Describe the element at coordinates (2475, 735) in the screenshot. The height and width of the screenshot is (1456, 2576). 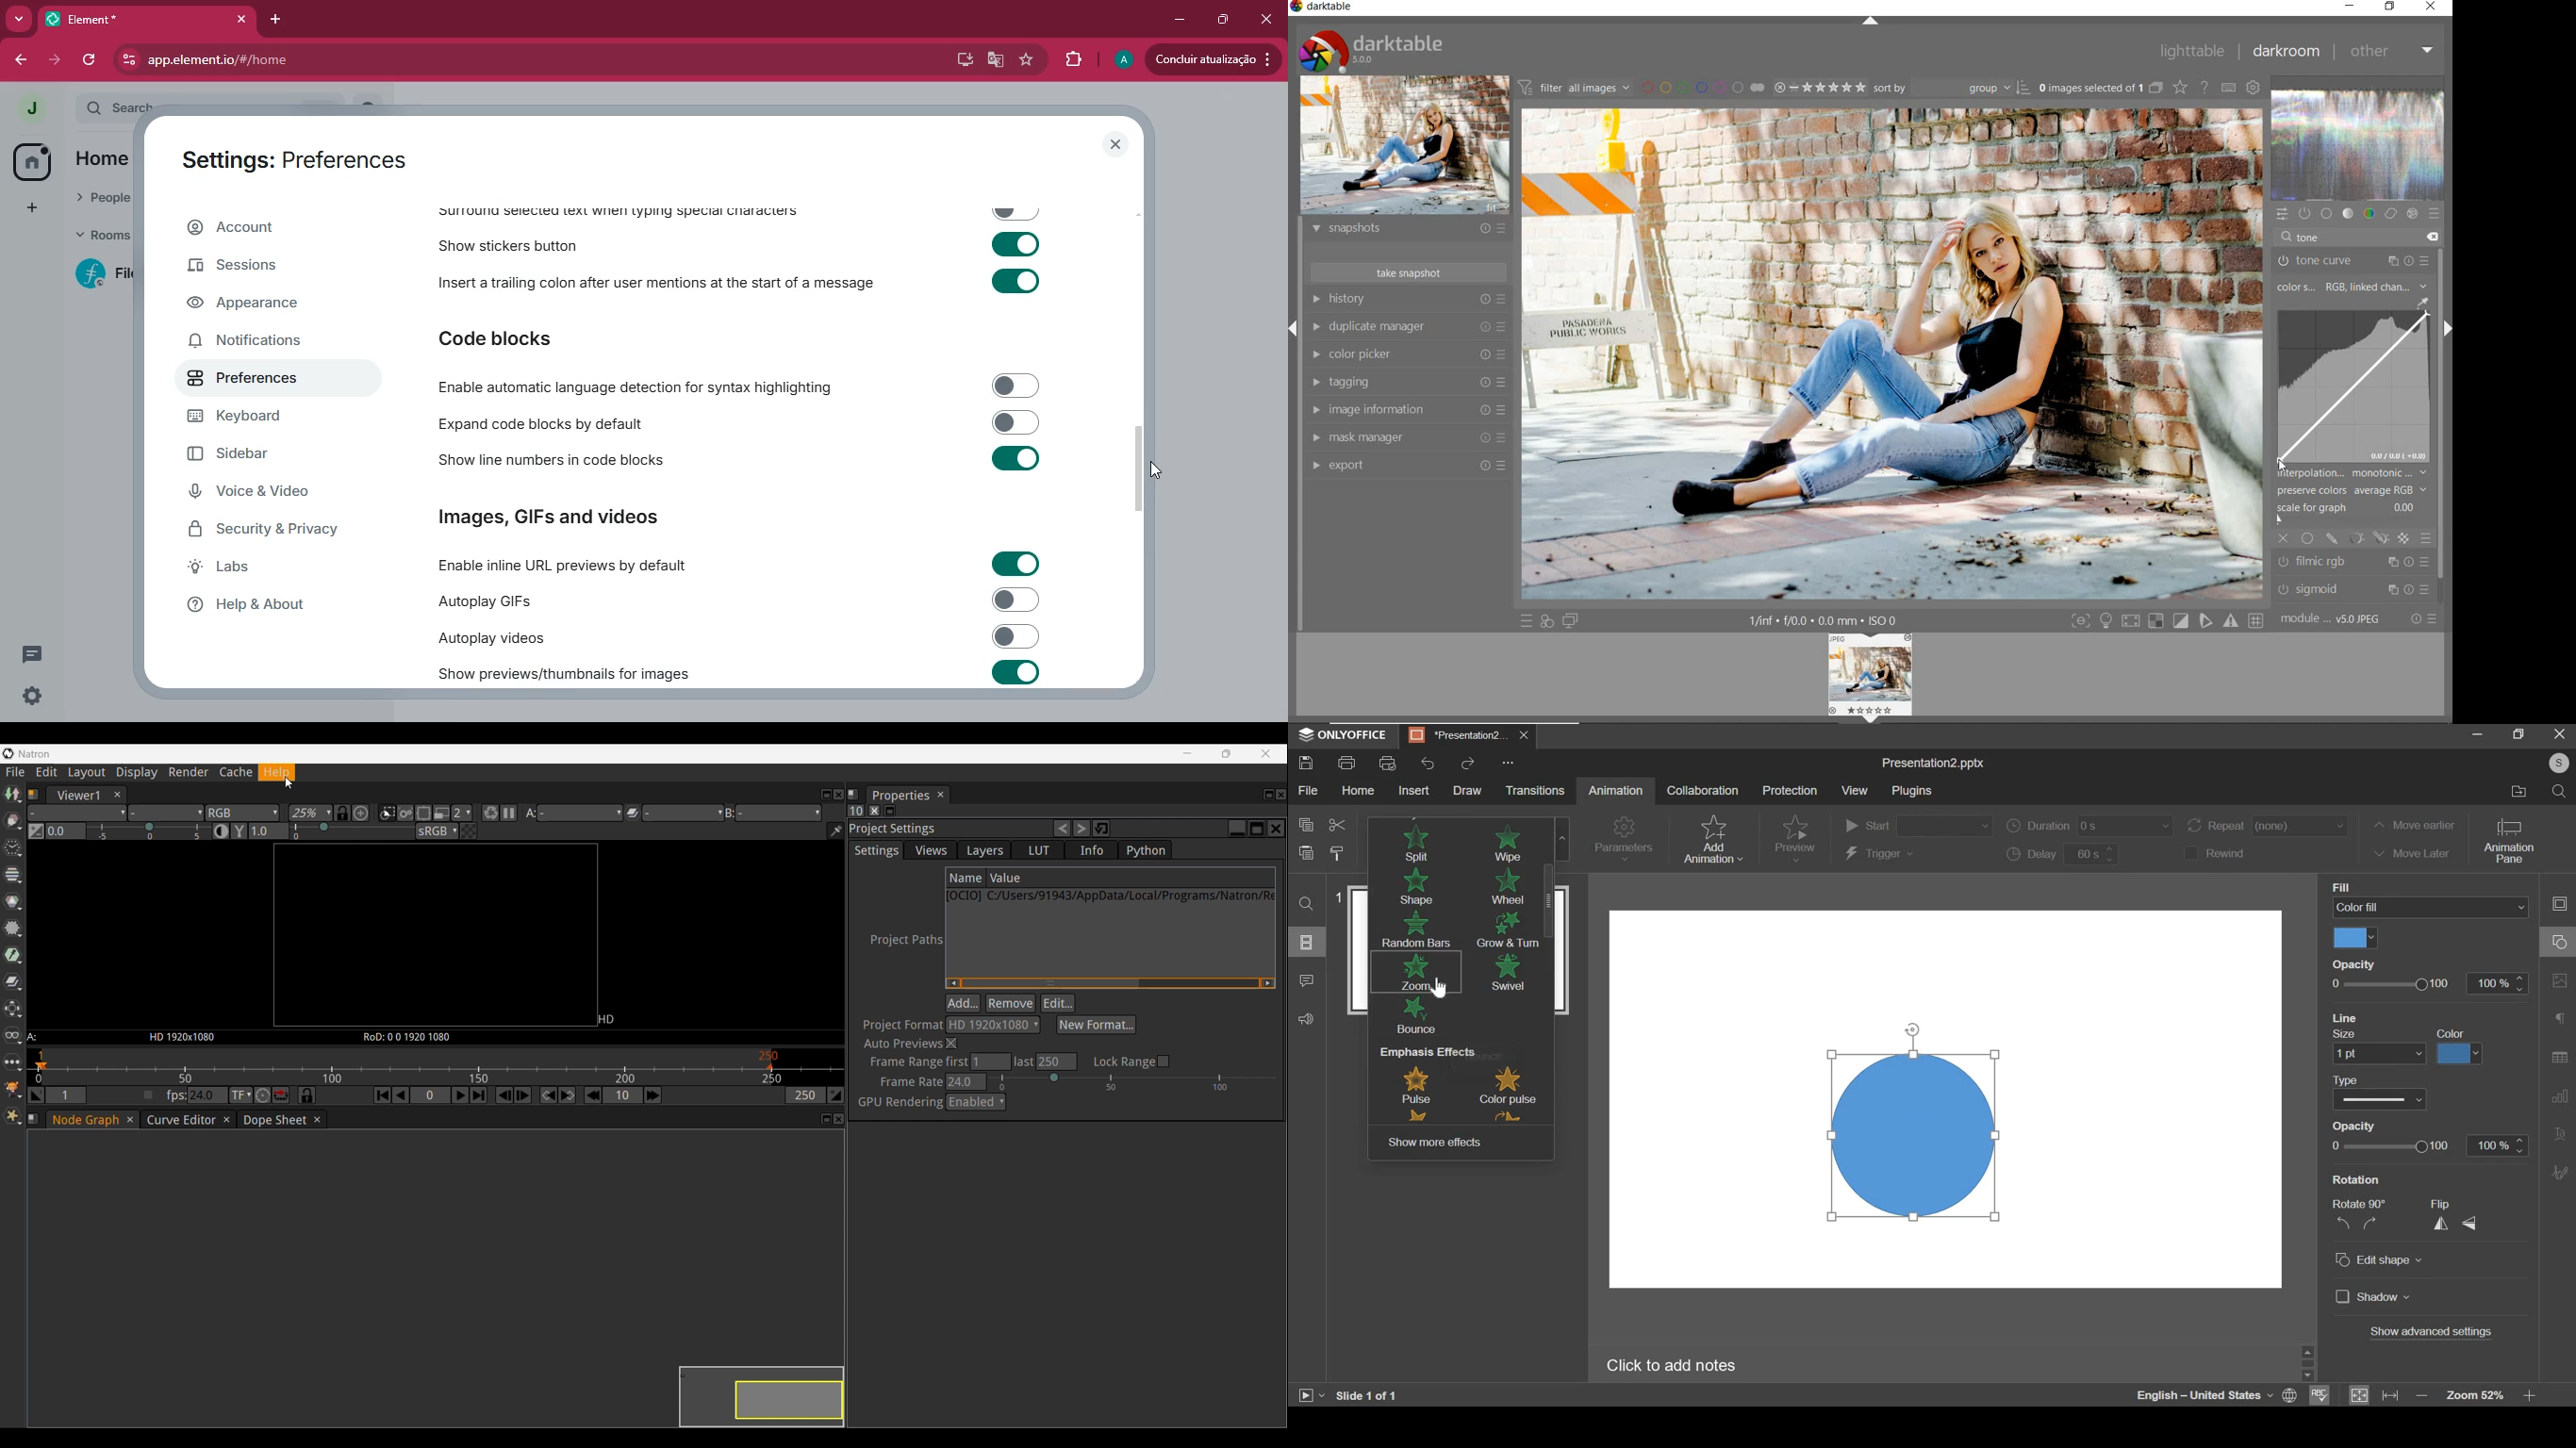
I see `minimize` at that location.